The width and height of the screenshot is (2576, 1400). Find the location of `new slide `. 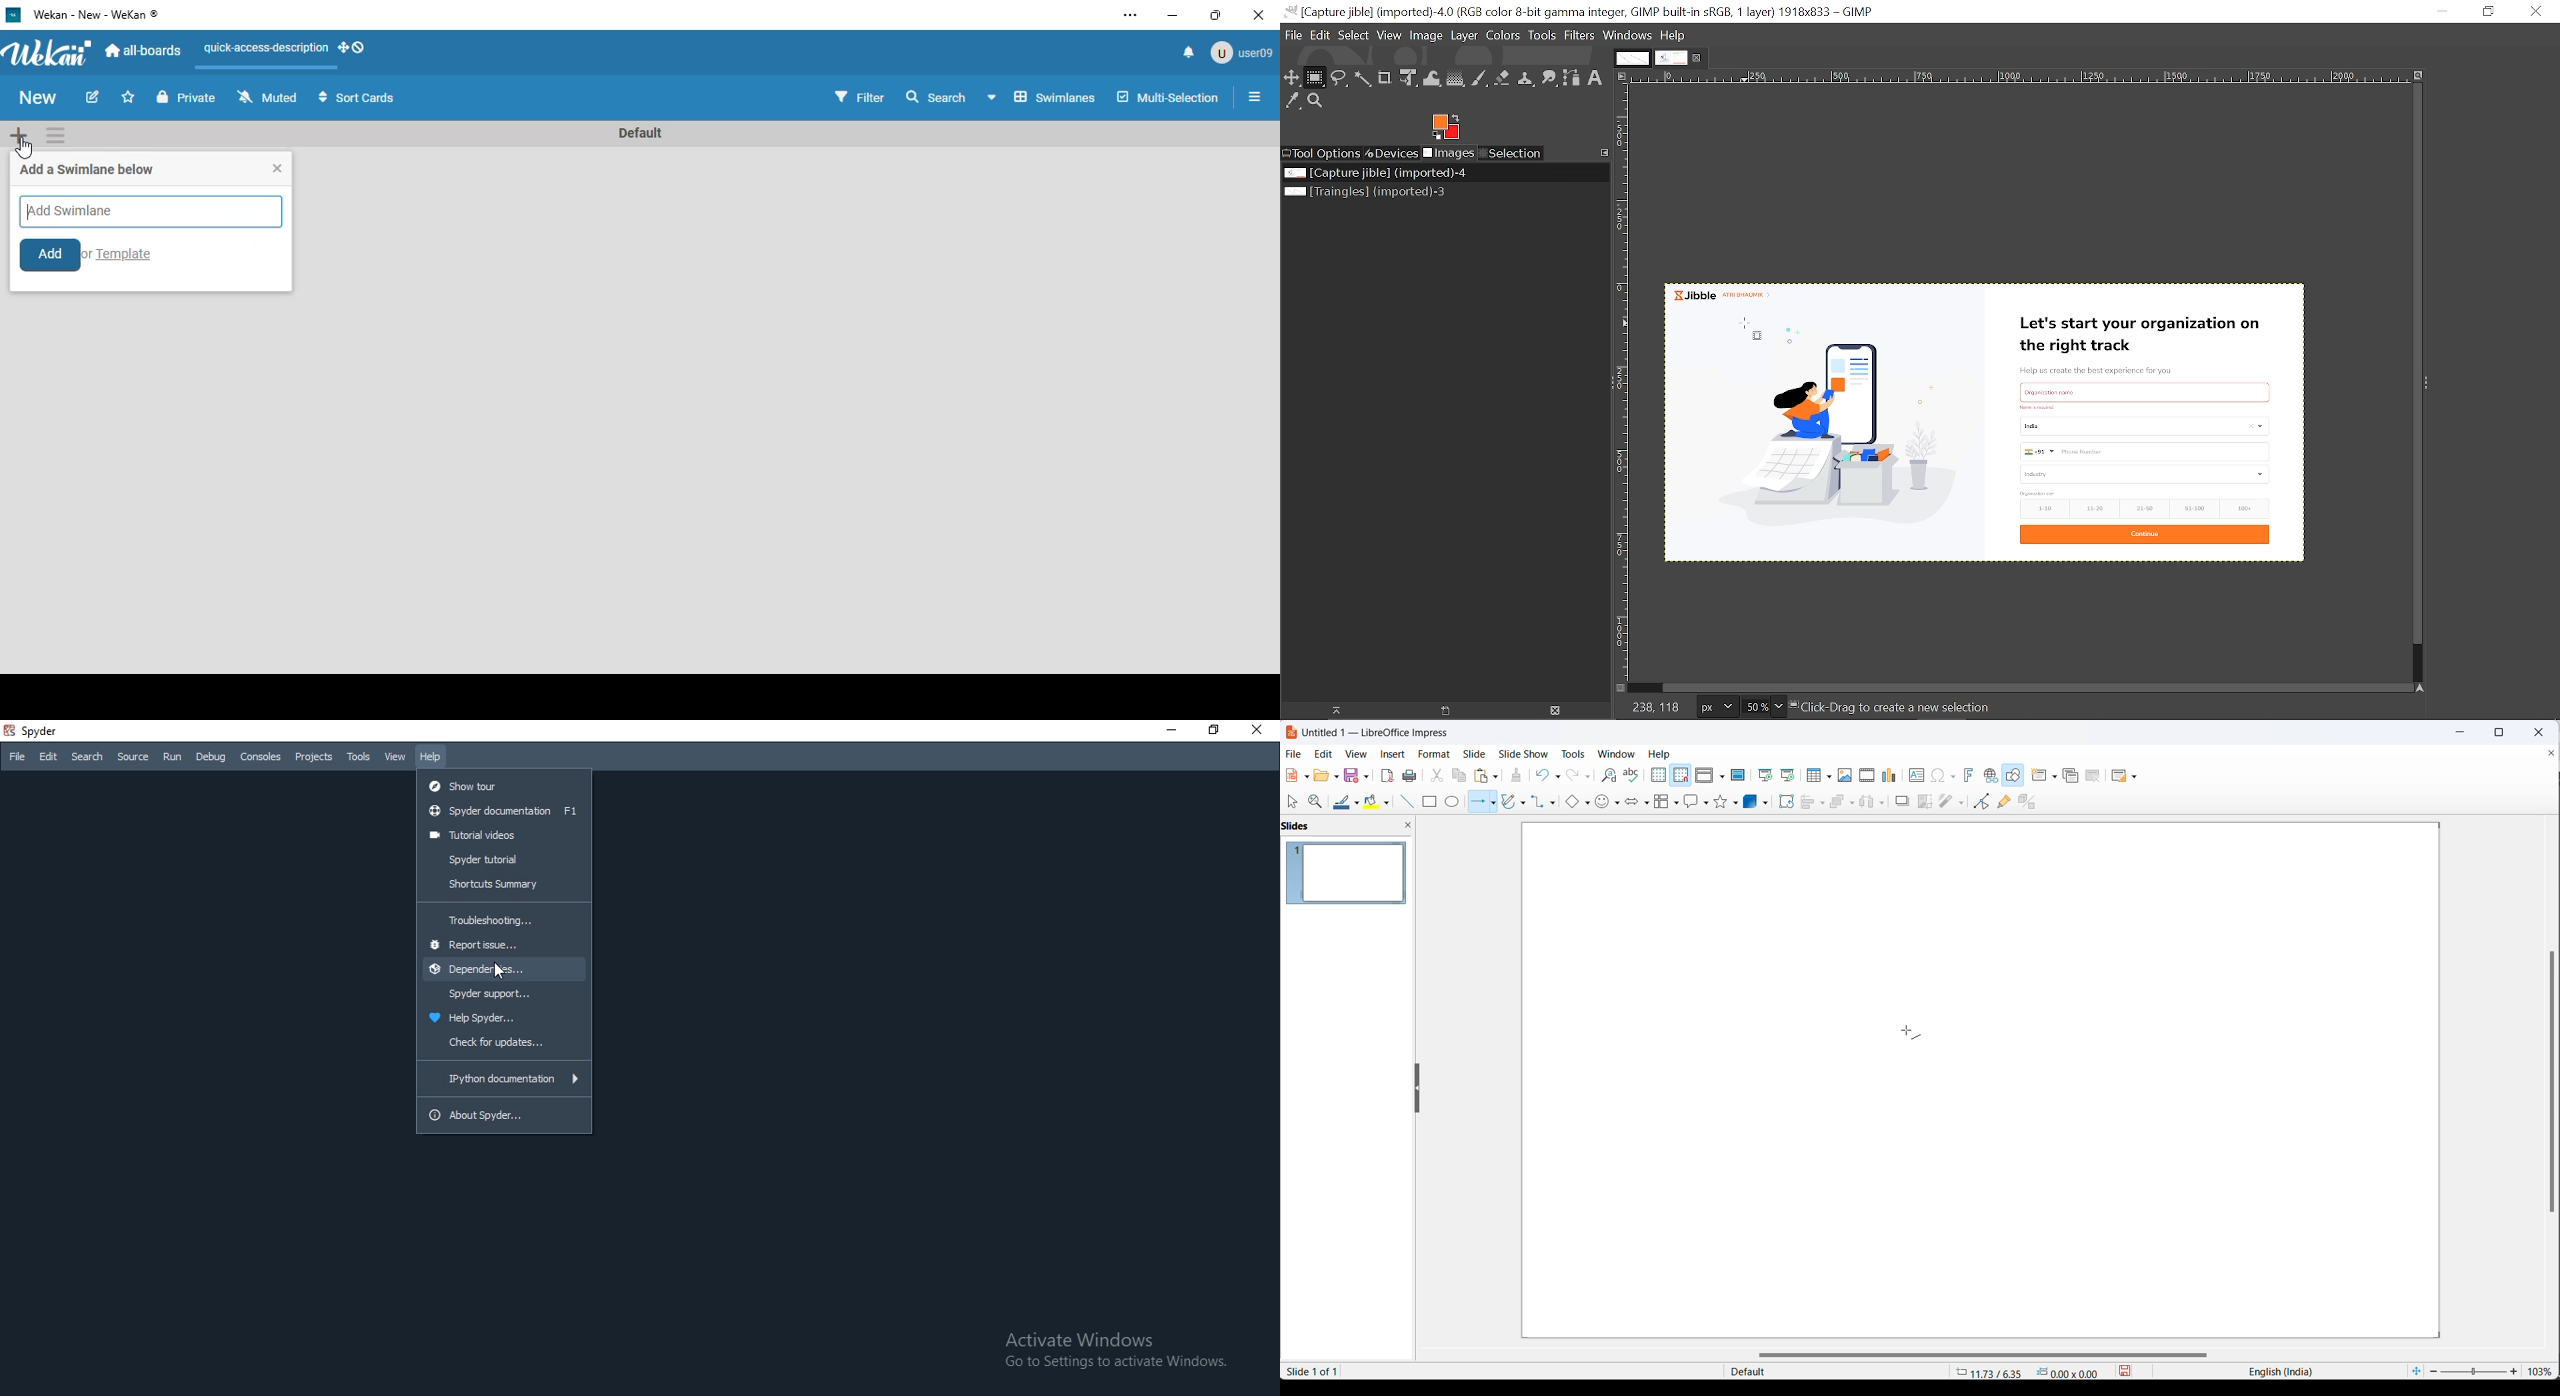

new slide  is located at coordinates (2046, 775).